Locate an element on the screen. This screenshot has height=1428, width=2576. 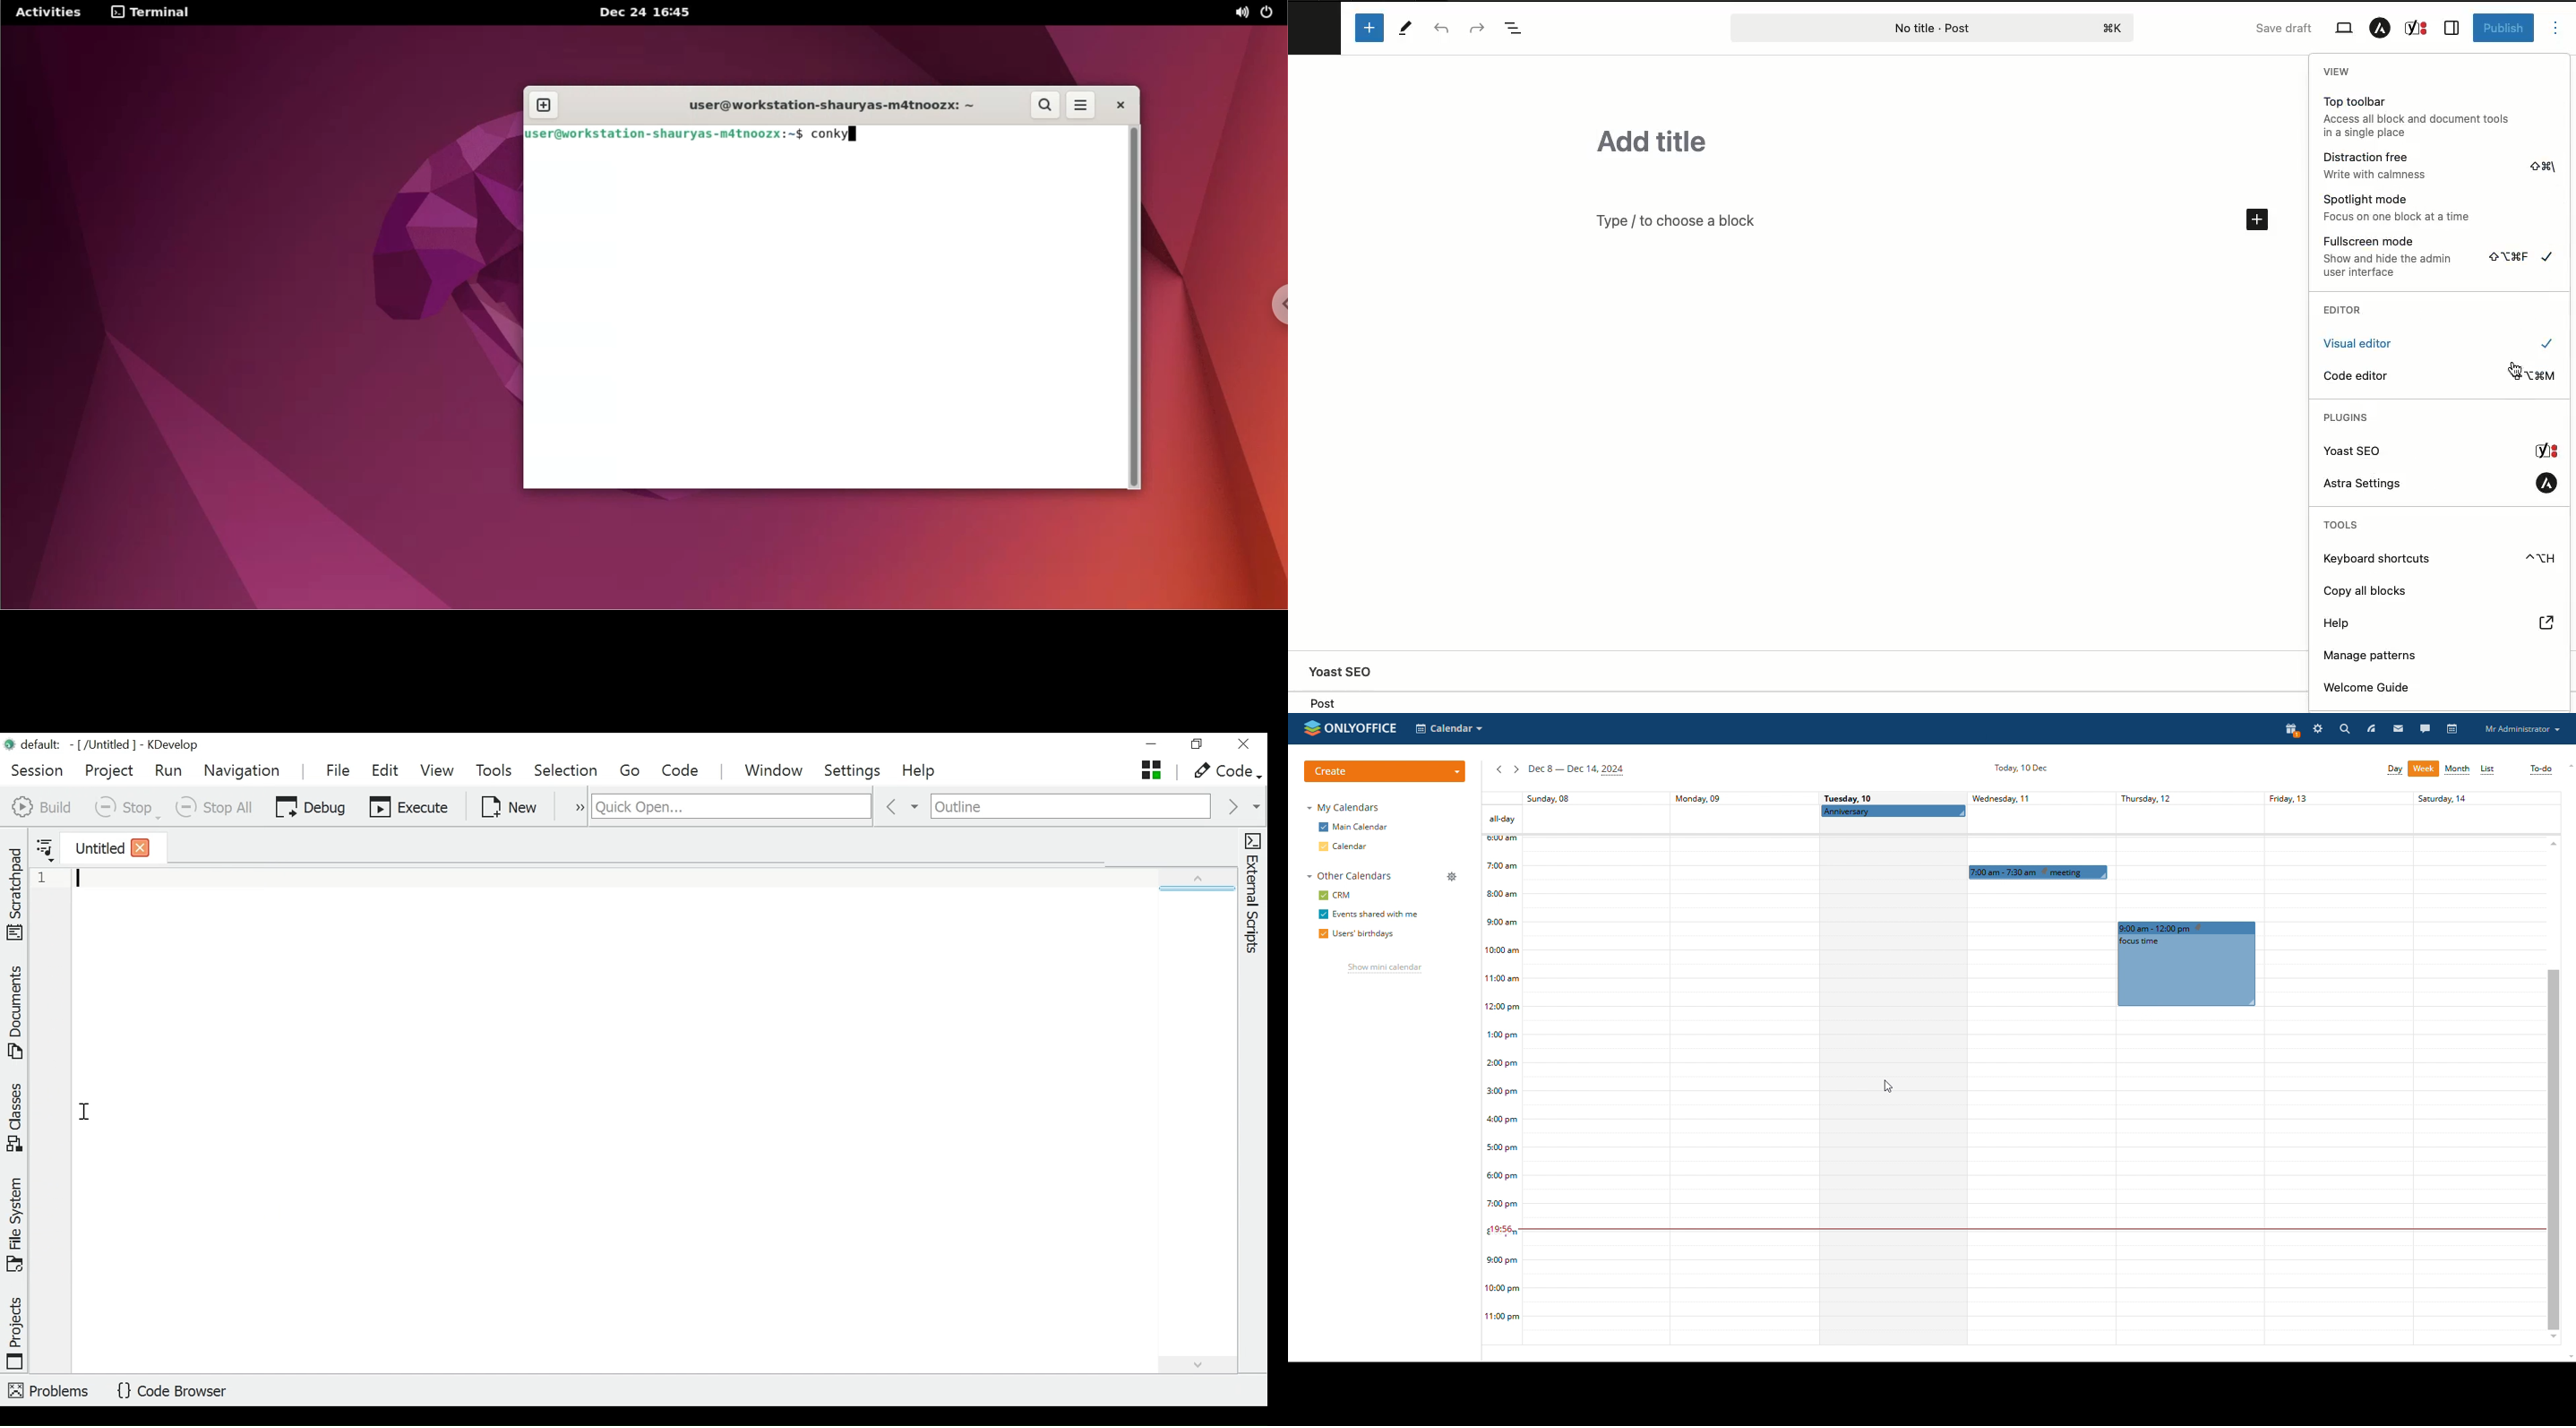
sunday is located at coordinates (1595, 1070).